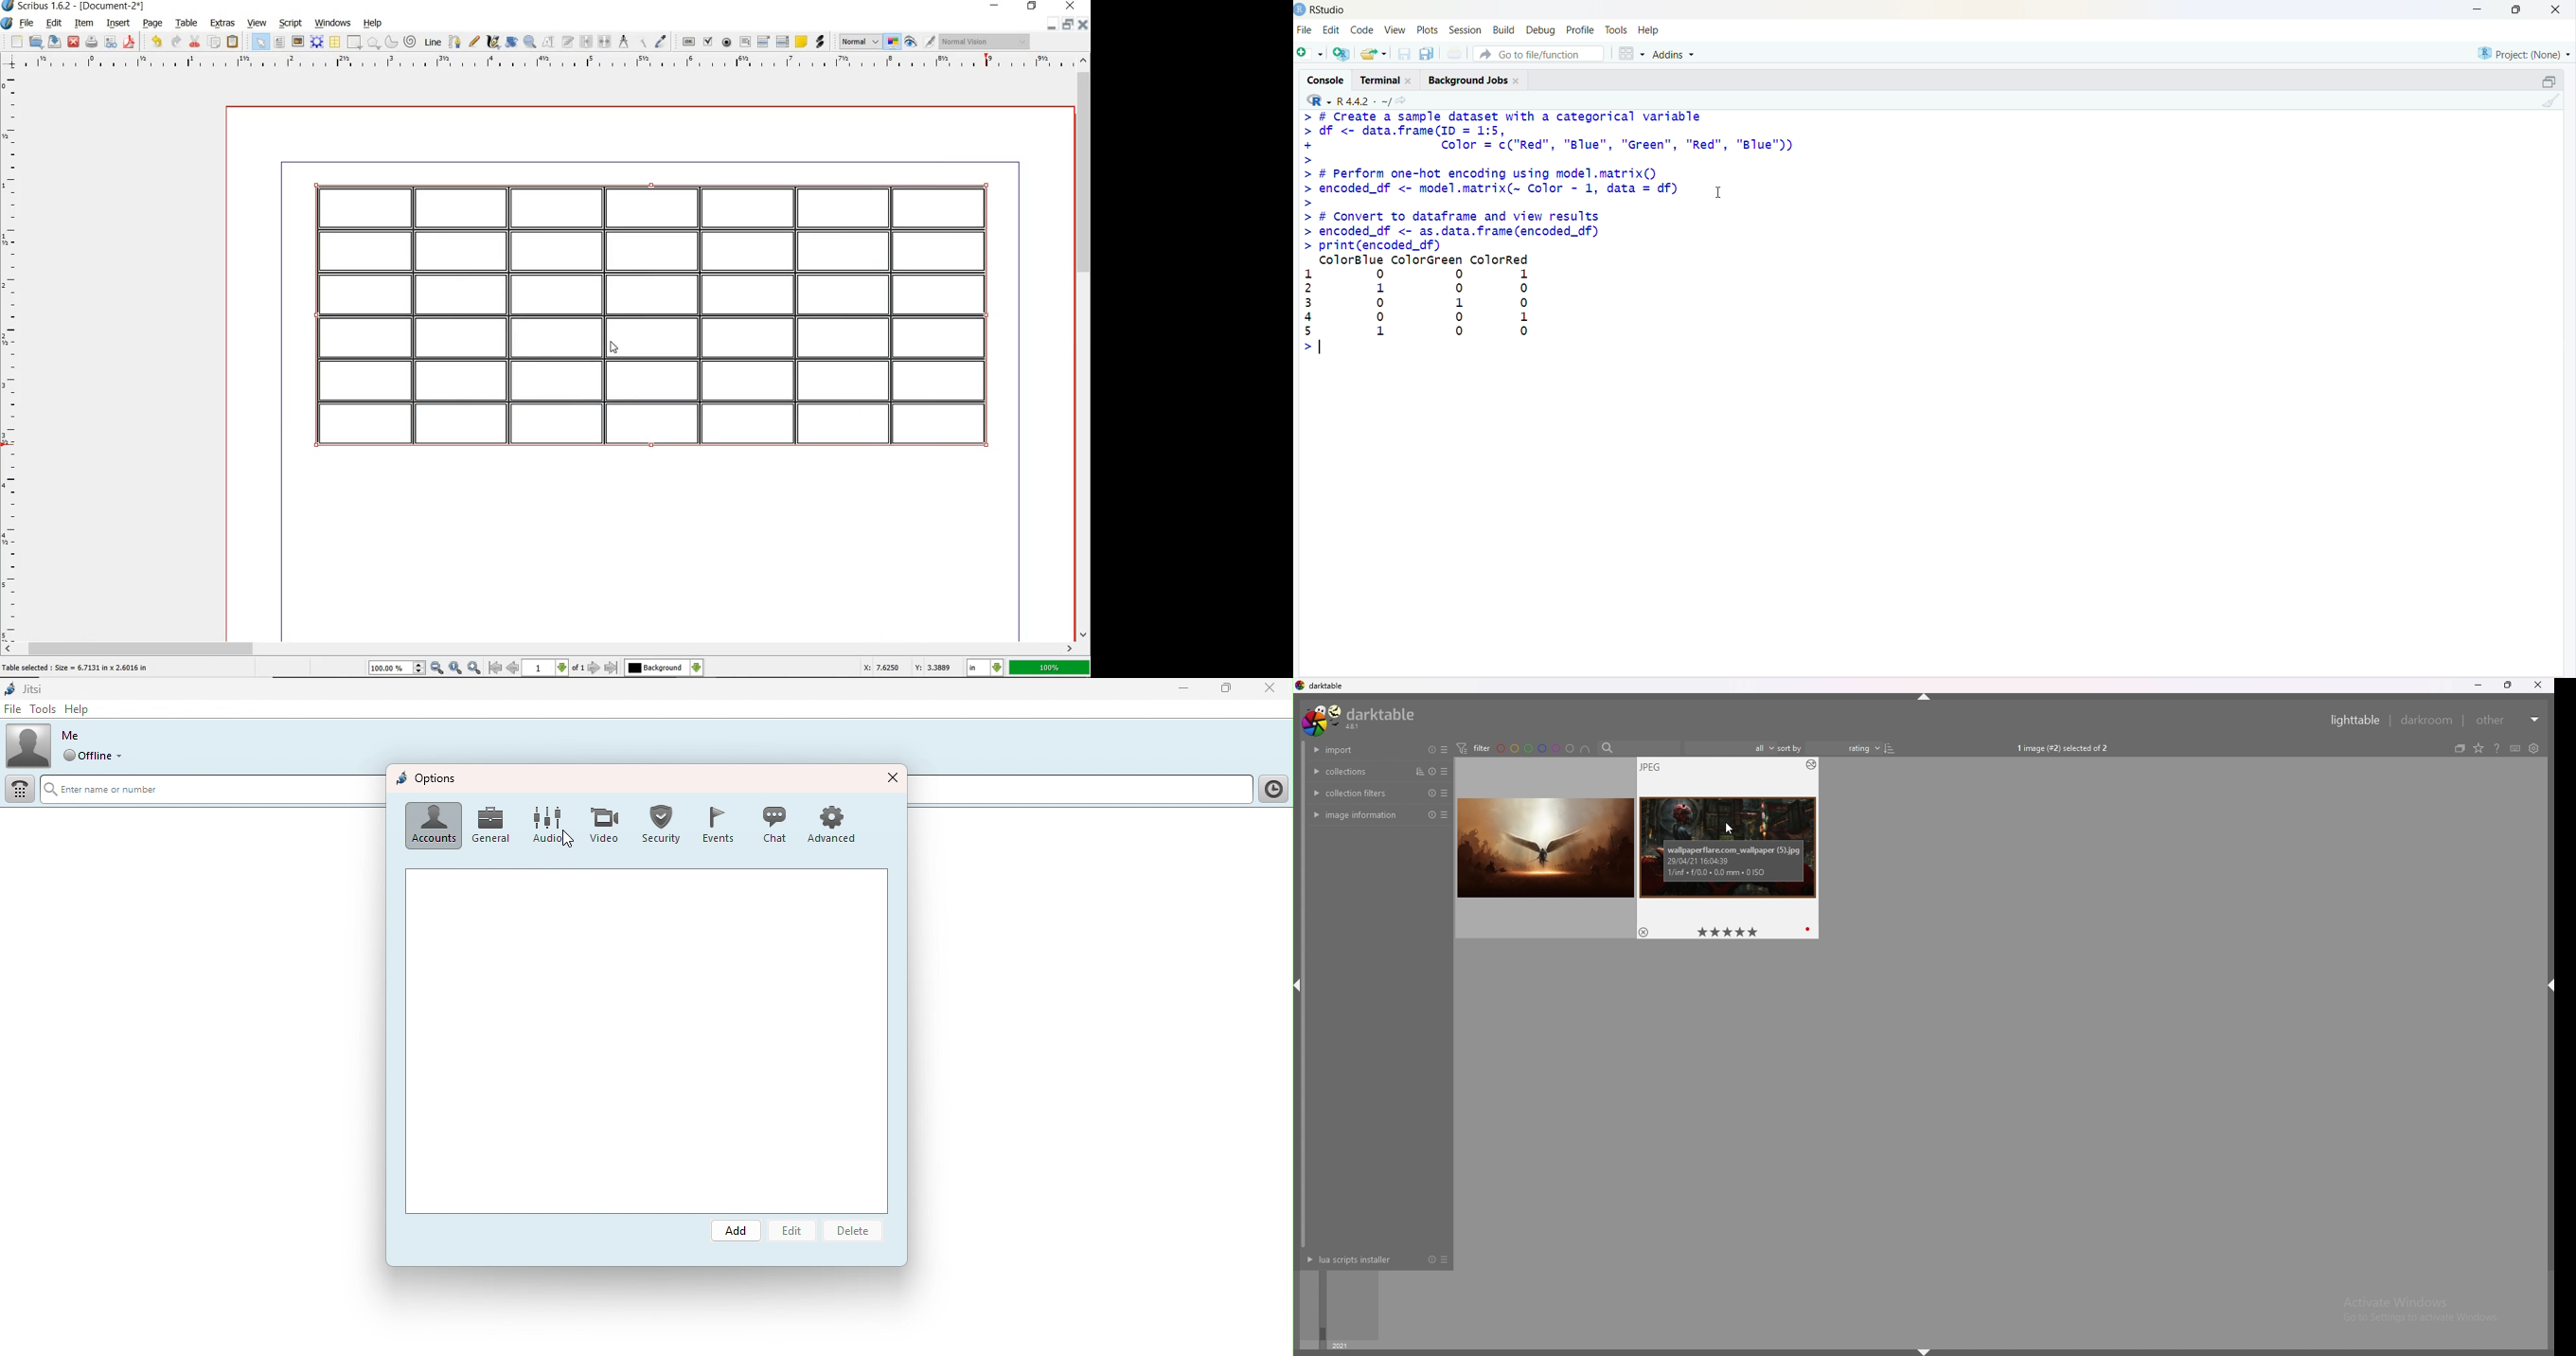 The width and height of the screenshot is (2576, 1372). What do you see at coordinates (1419, 771) in the screenshot?
I see `sort` at bounding box center [1419, 771].